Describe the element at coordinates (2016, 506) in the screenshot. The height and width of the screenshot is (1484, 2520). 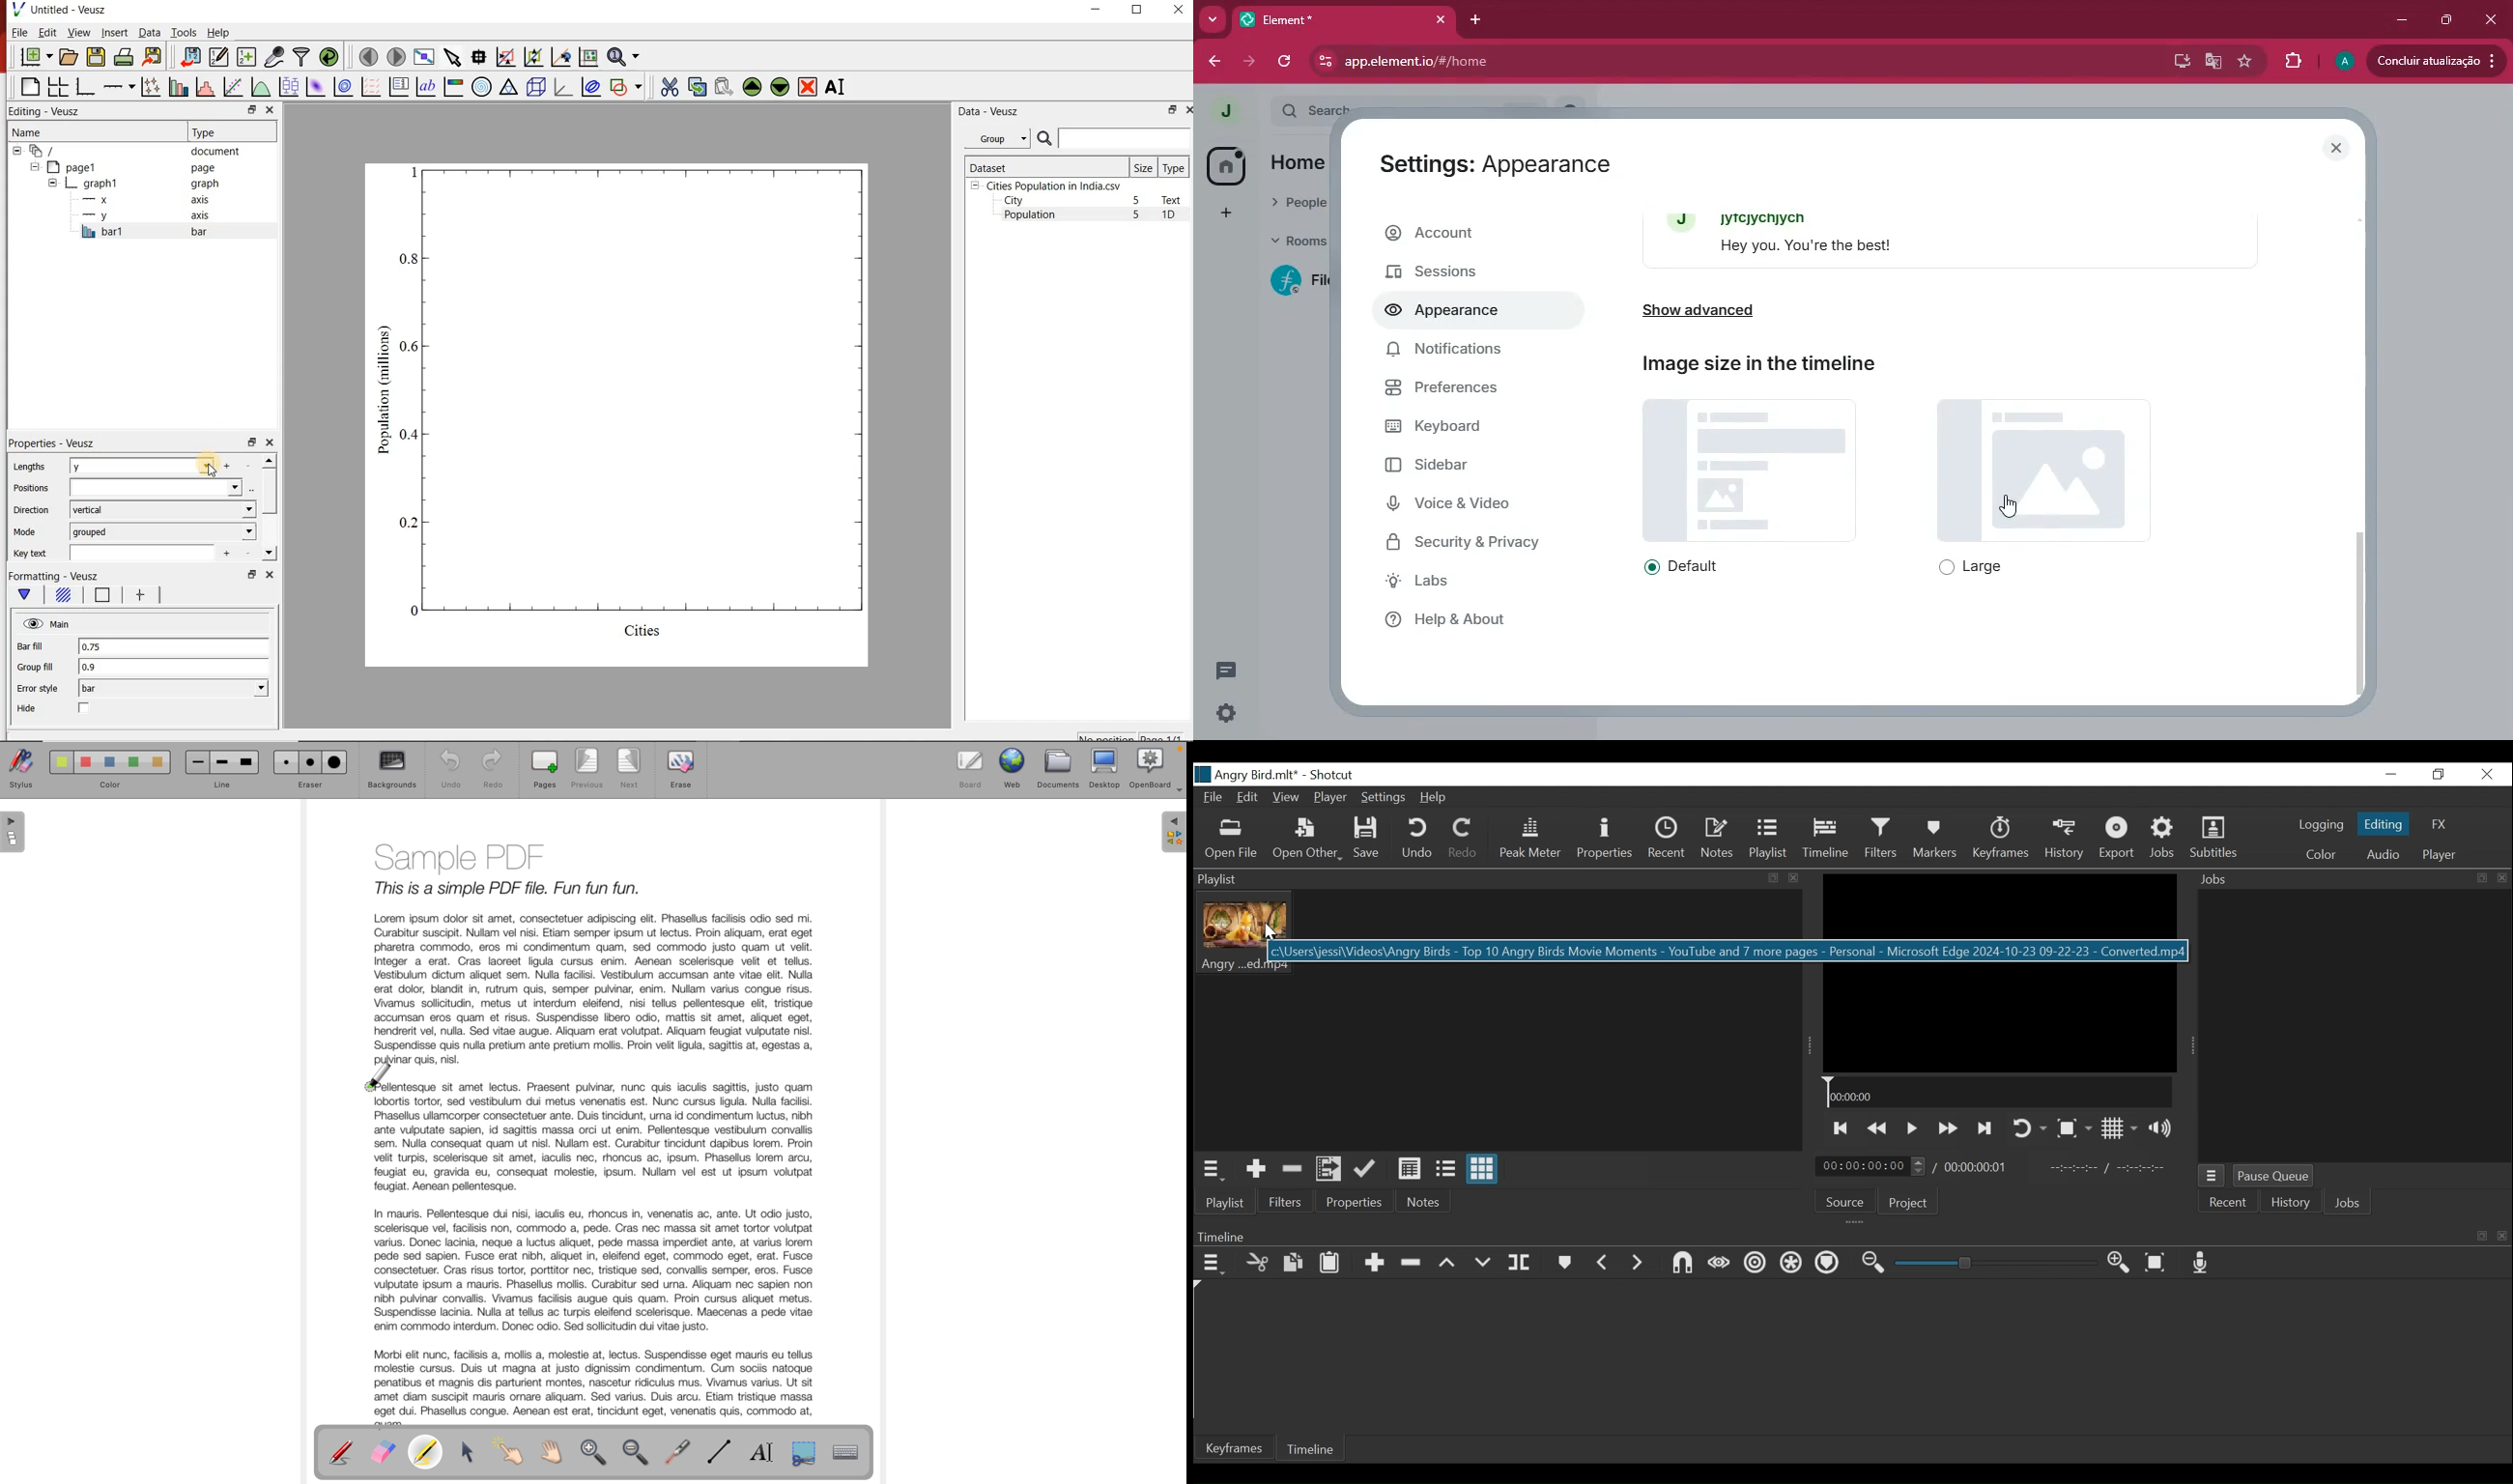
I see `cursor` at that location.